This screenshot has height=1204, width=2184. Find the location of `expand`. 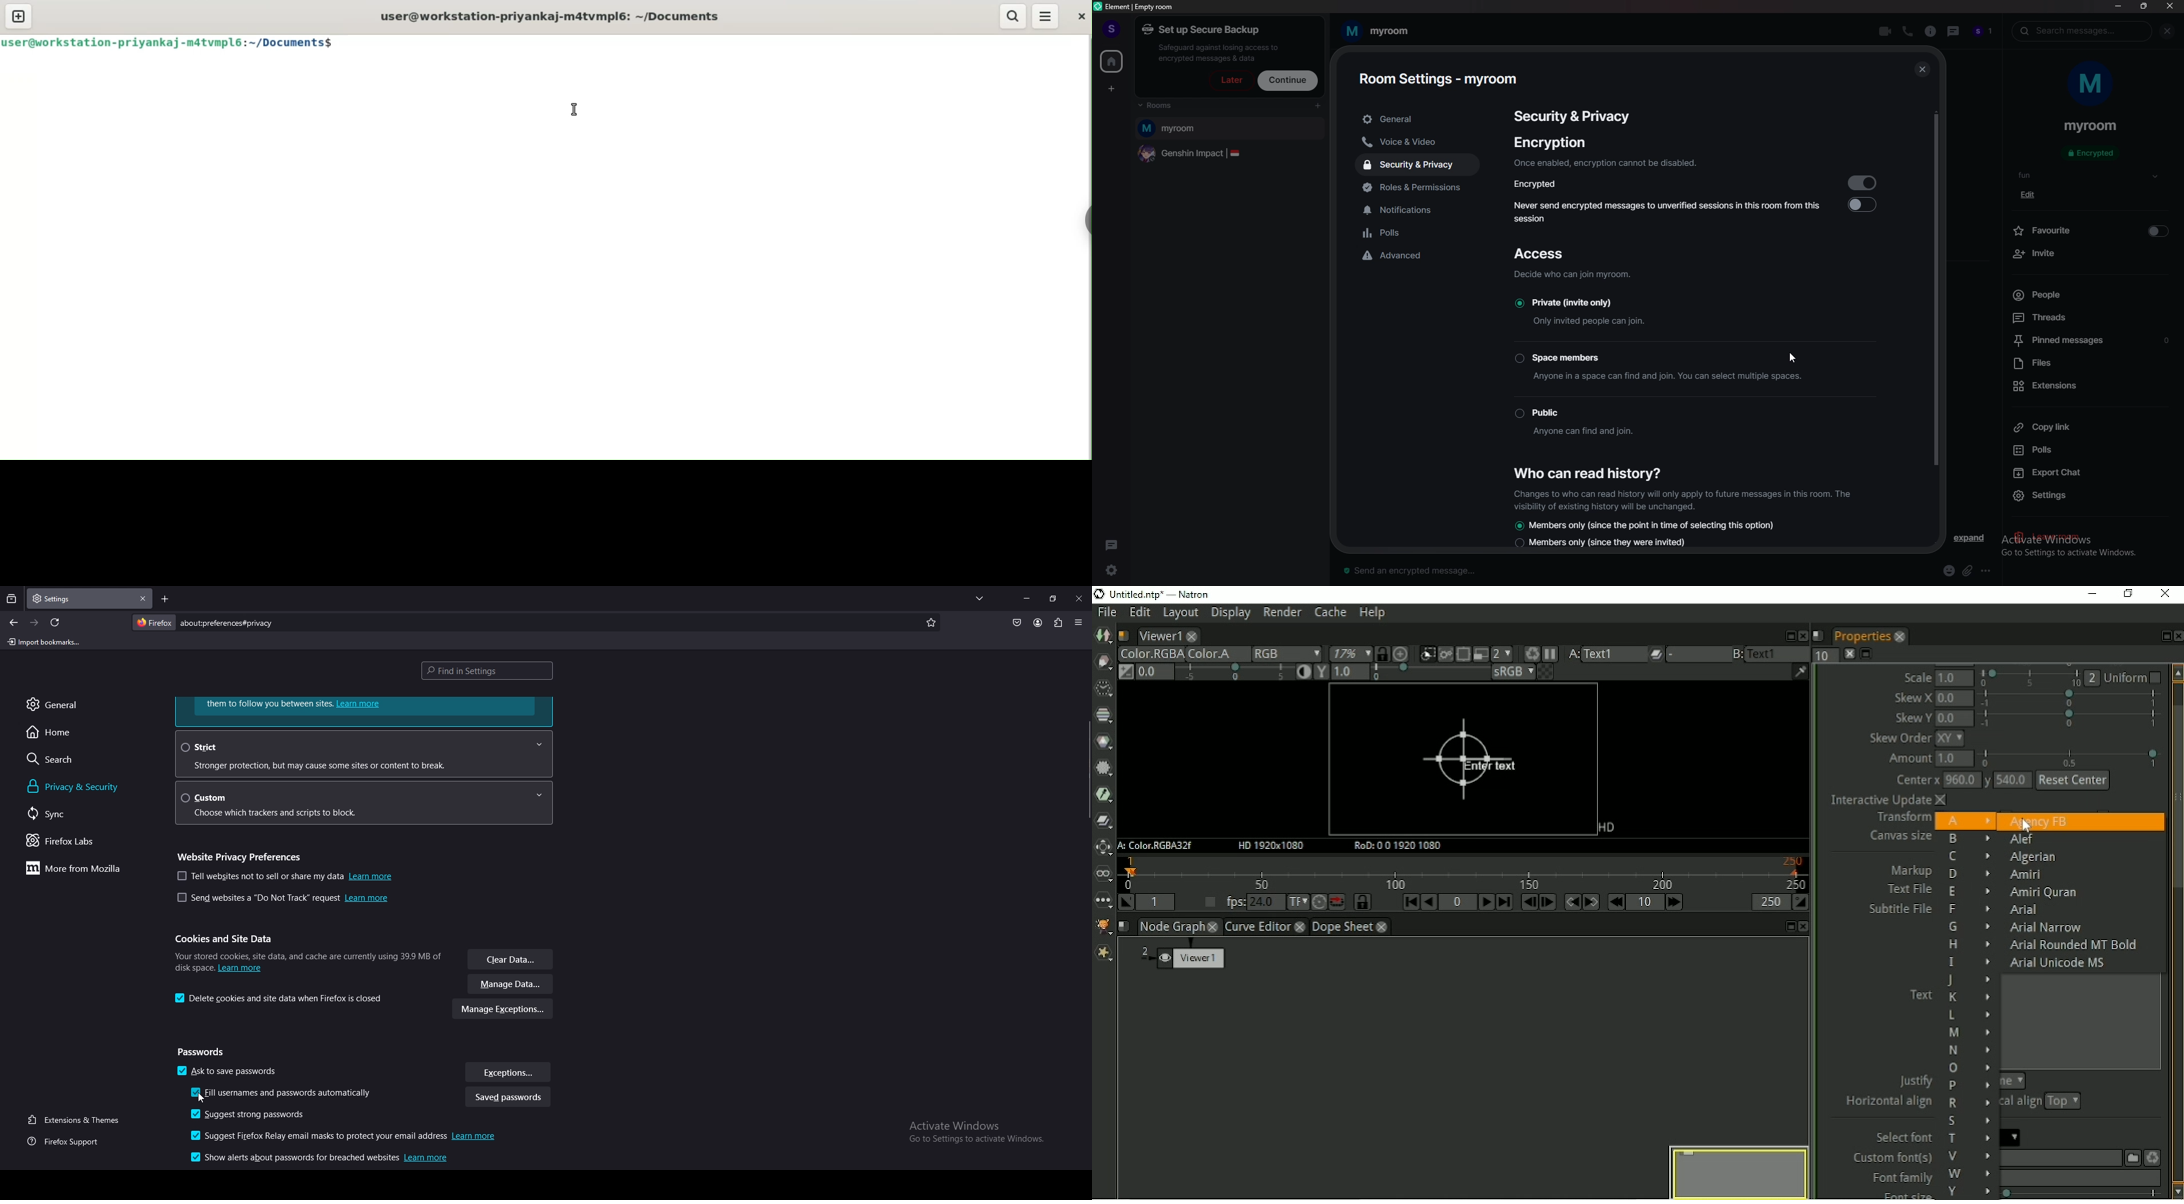

expand is located at coordinates (1970, 539).